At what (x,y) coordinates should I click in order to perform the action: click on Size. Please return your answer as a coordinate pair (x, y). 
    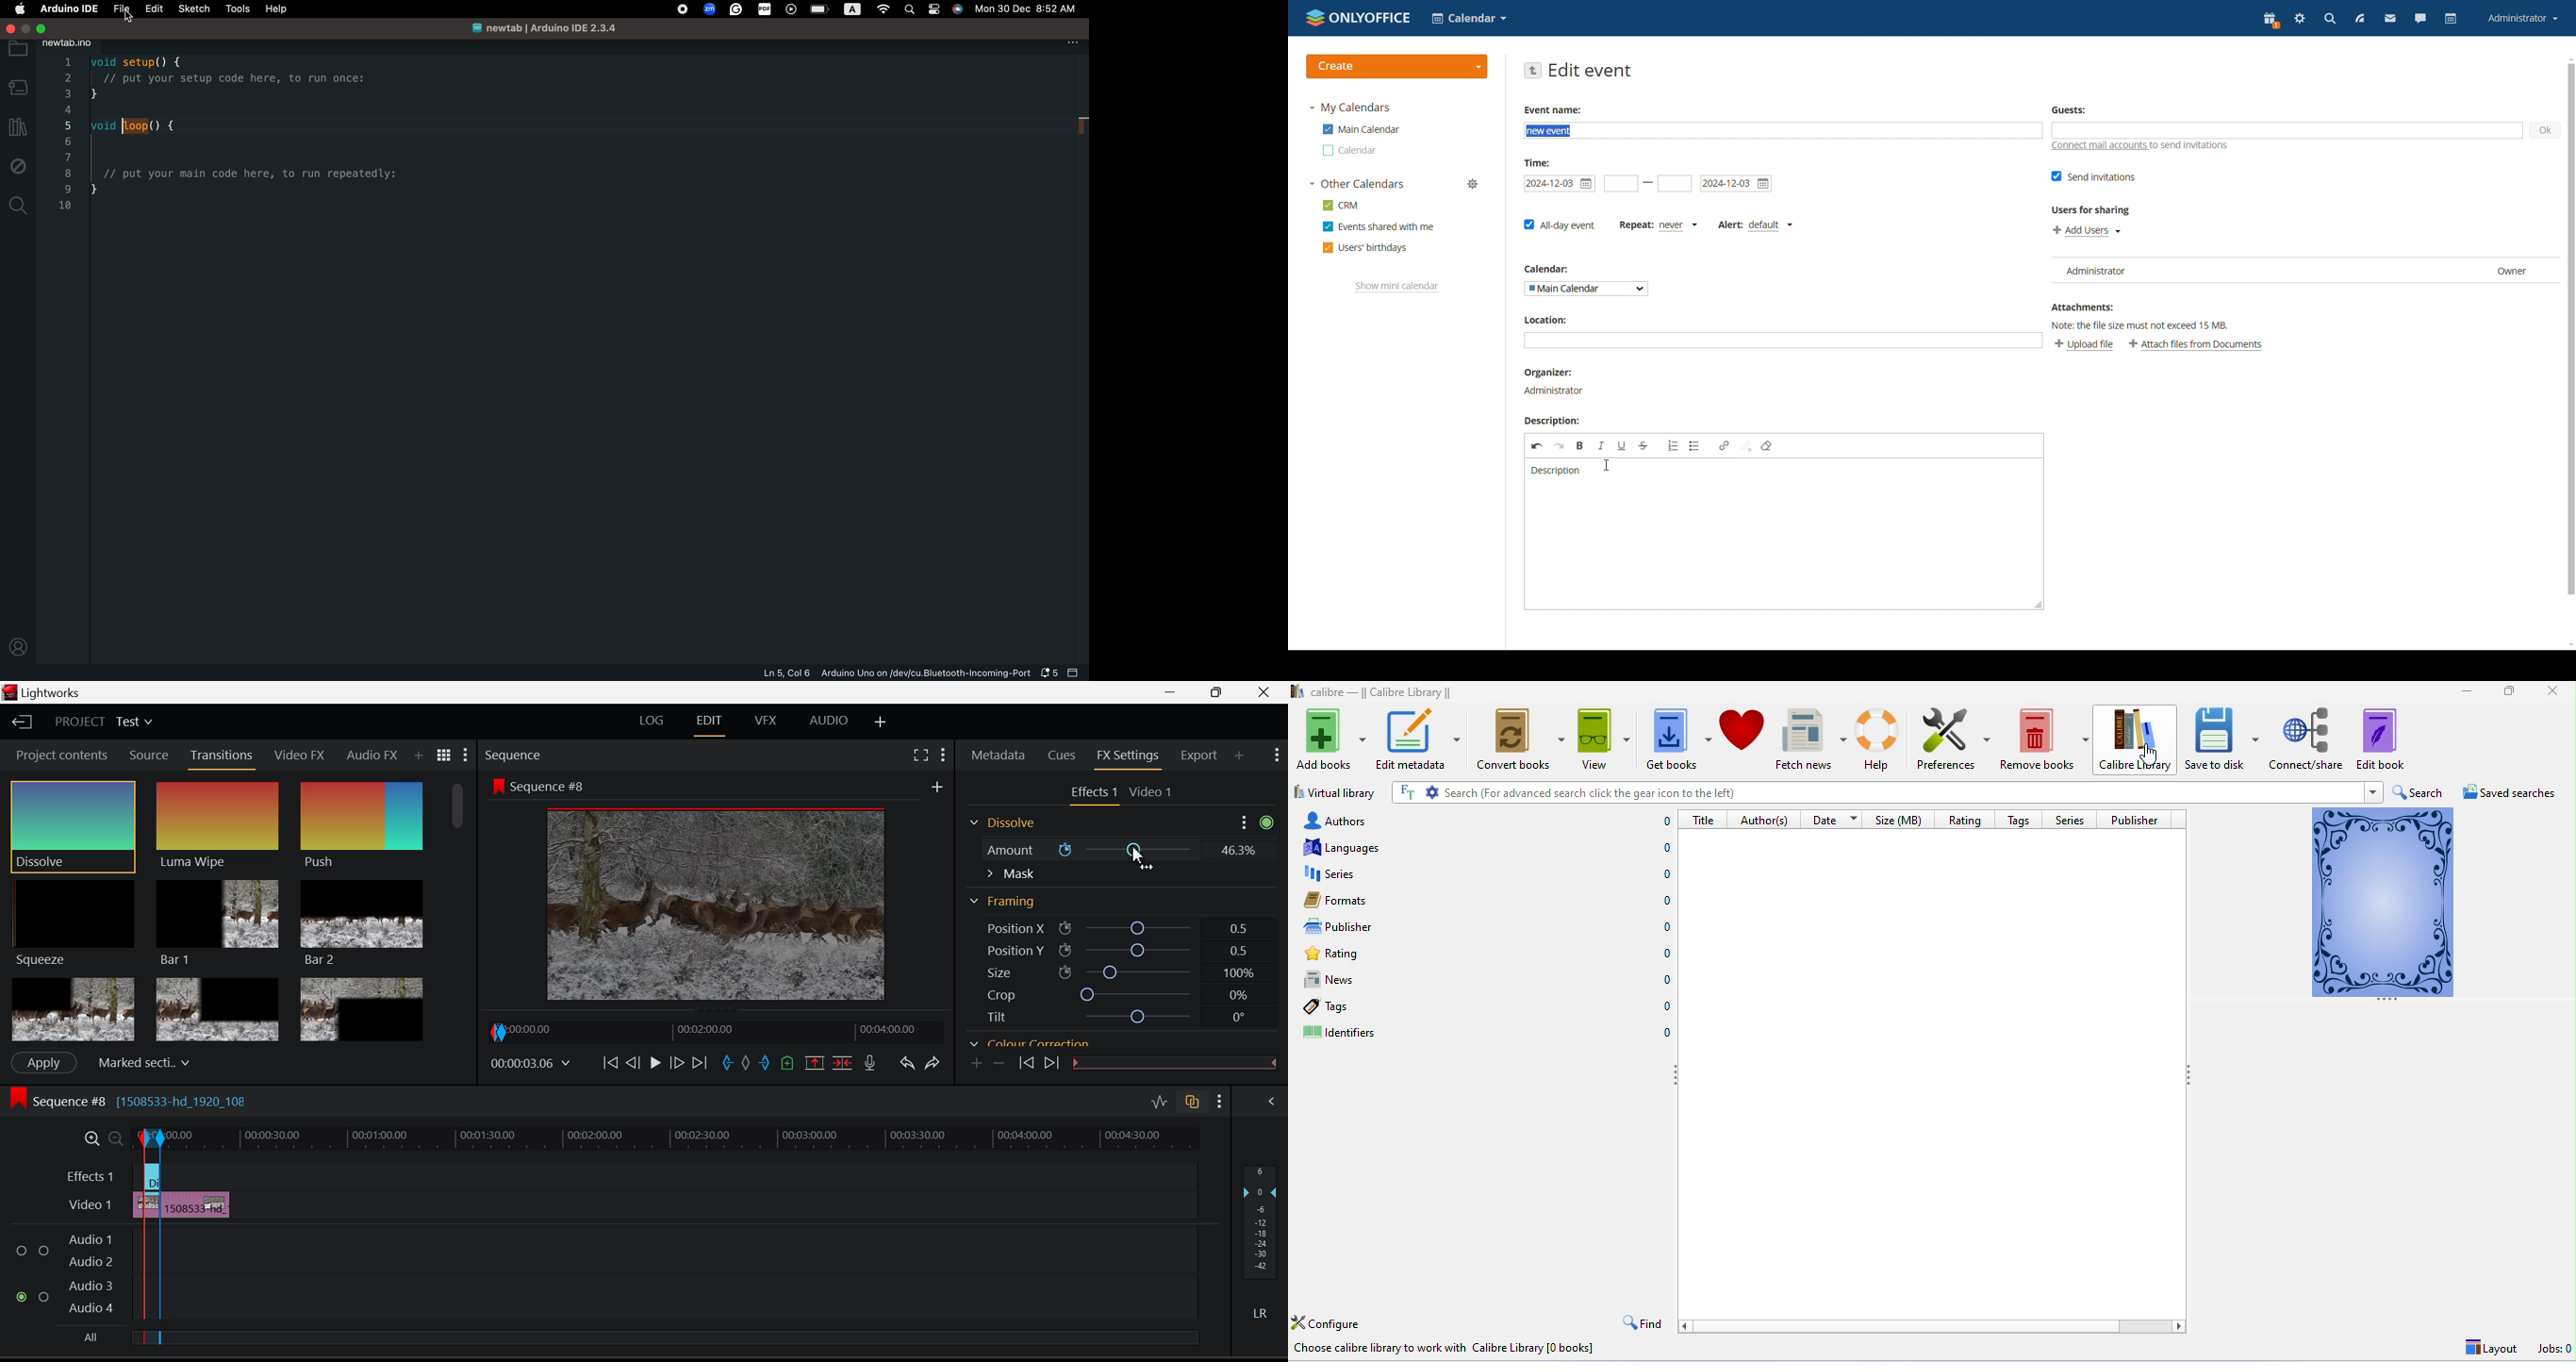
    Looking at the image, I should click on (1114, 973).